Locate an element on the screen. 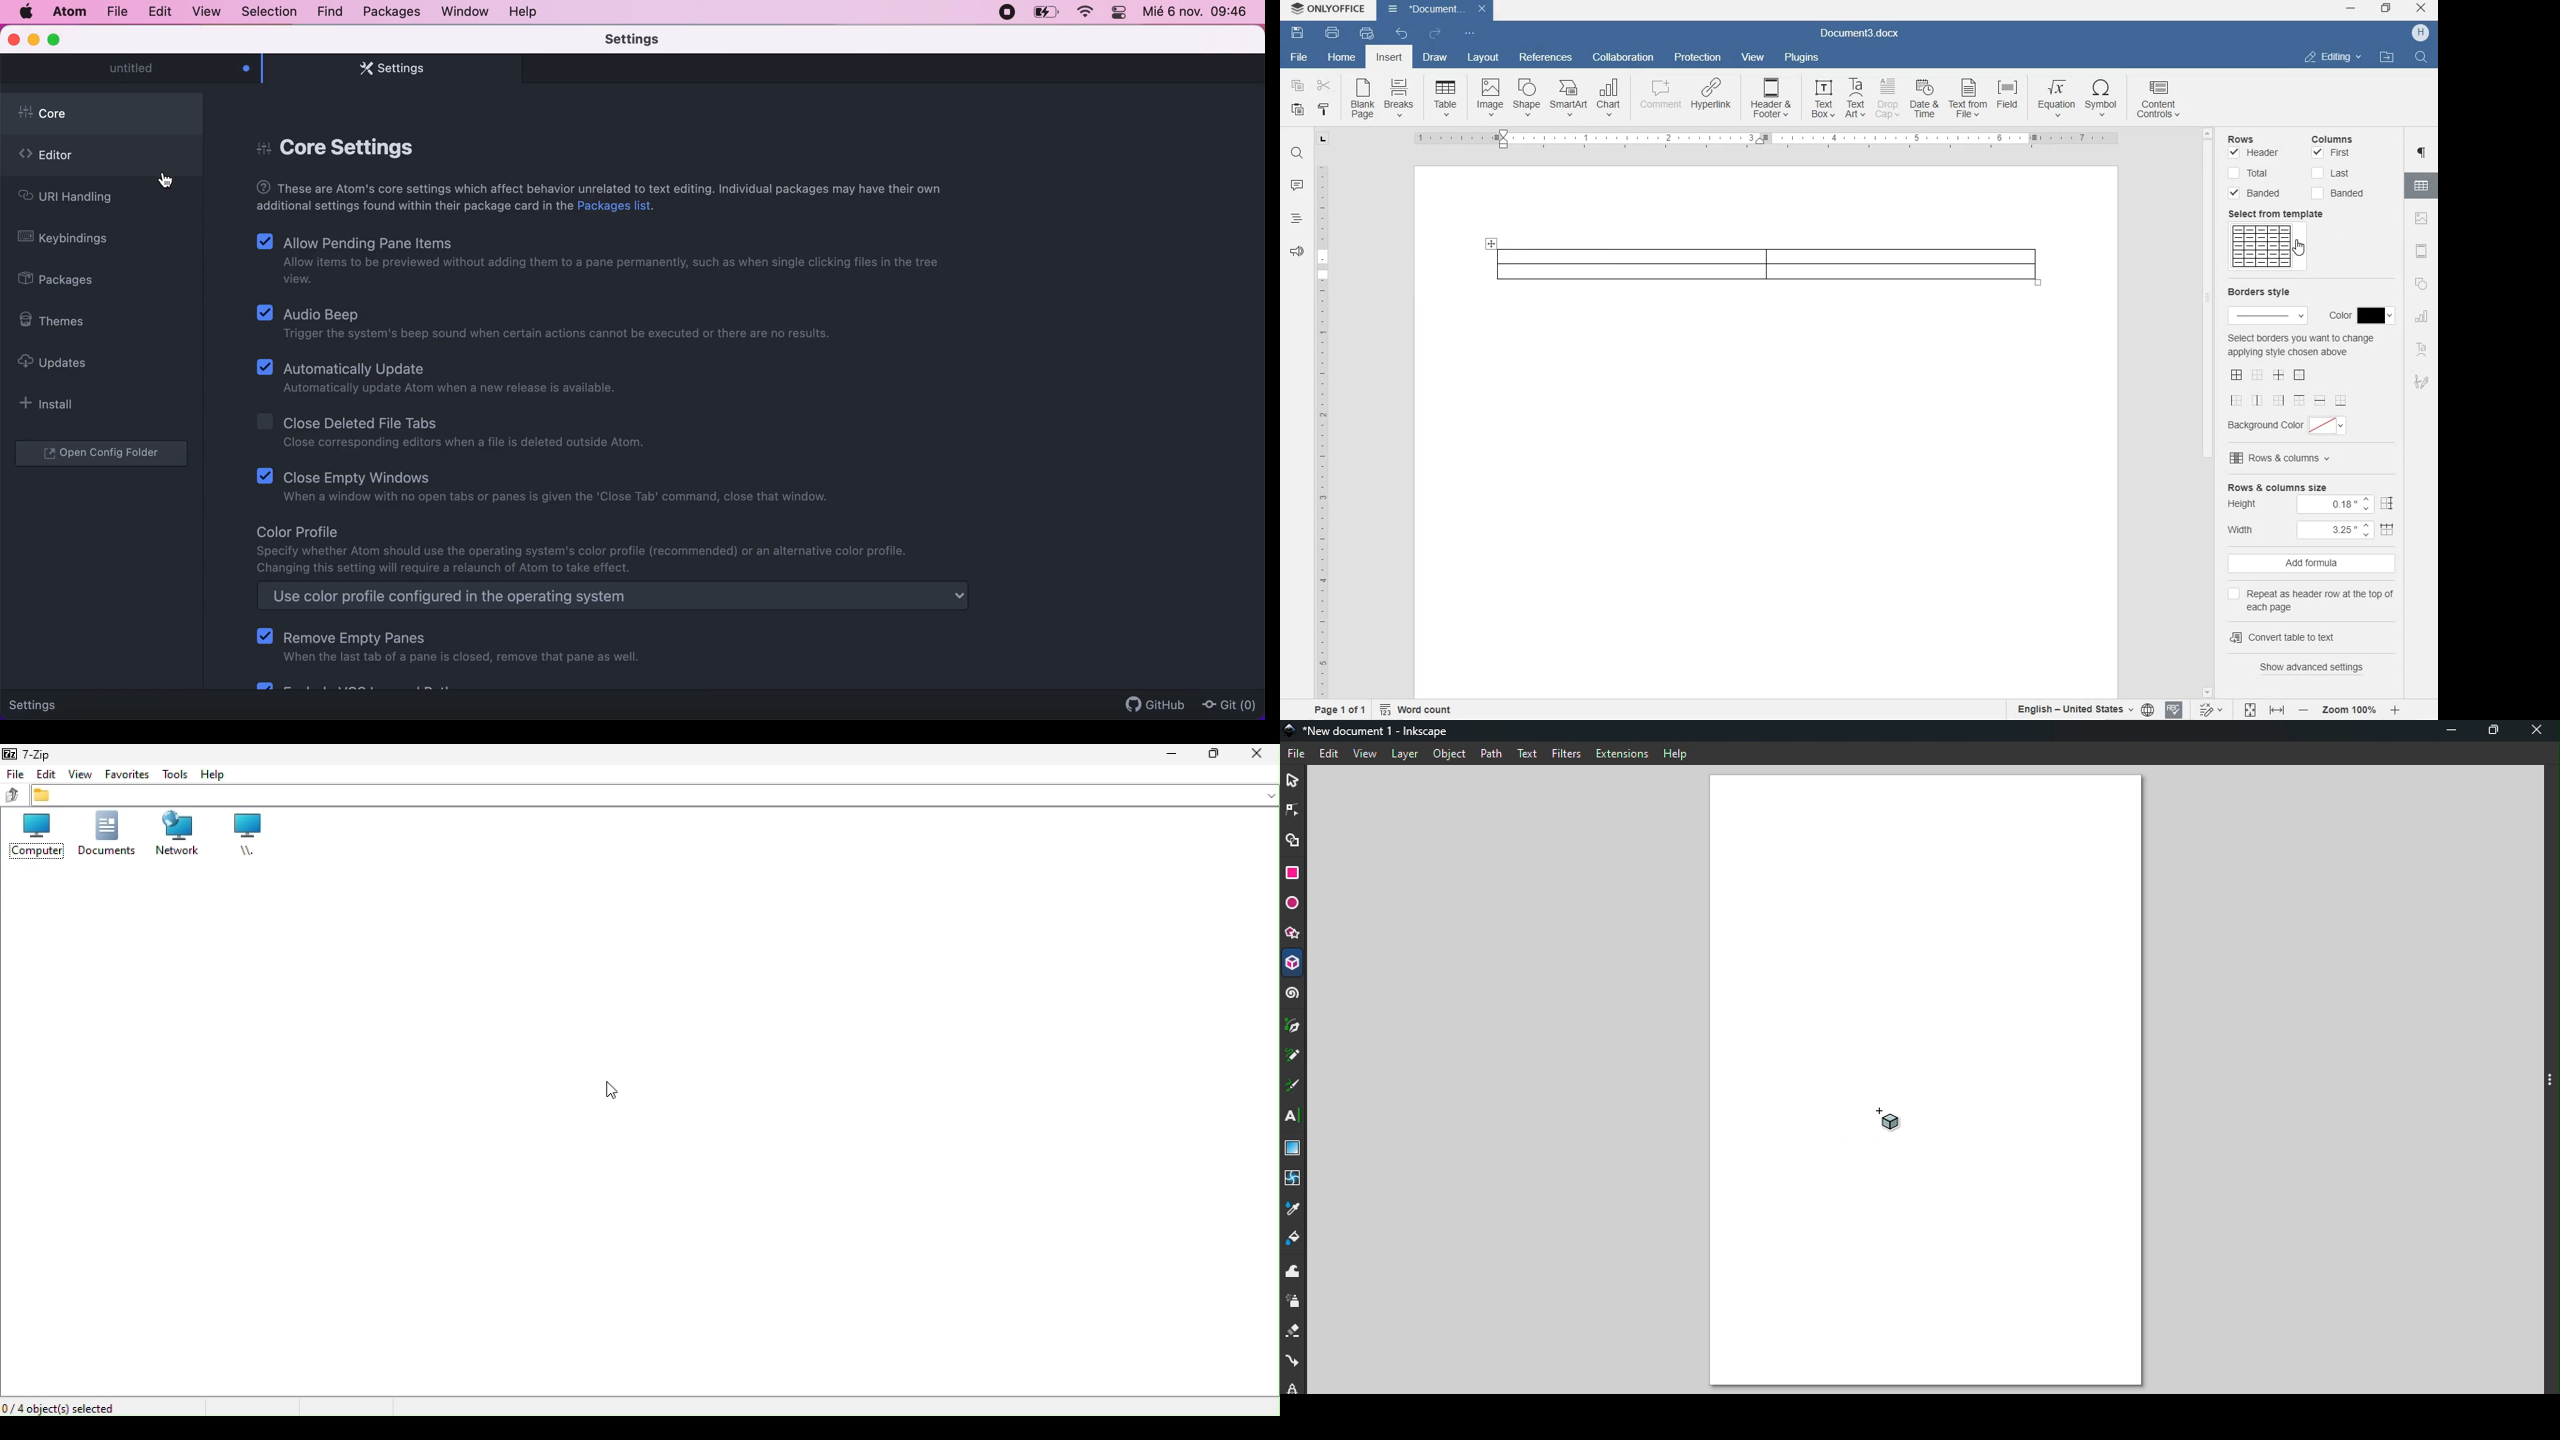 This screenshot has width=2576, height=1456. find is located at coordinates (331, 13).